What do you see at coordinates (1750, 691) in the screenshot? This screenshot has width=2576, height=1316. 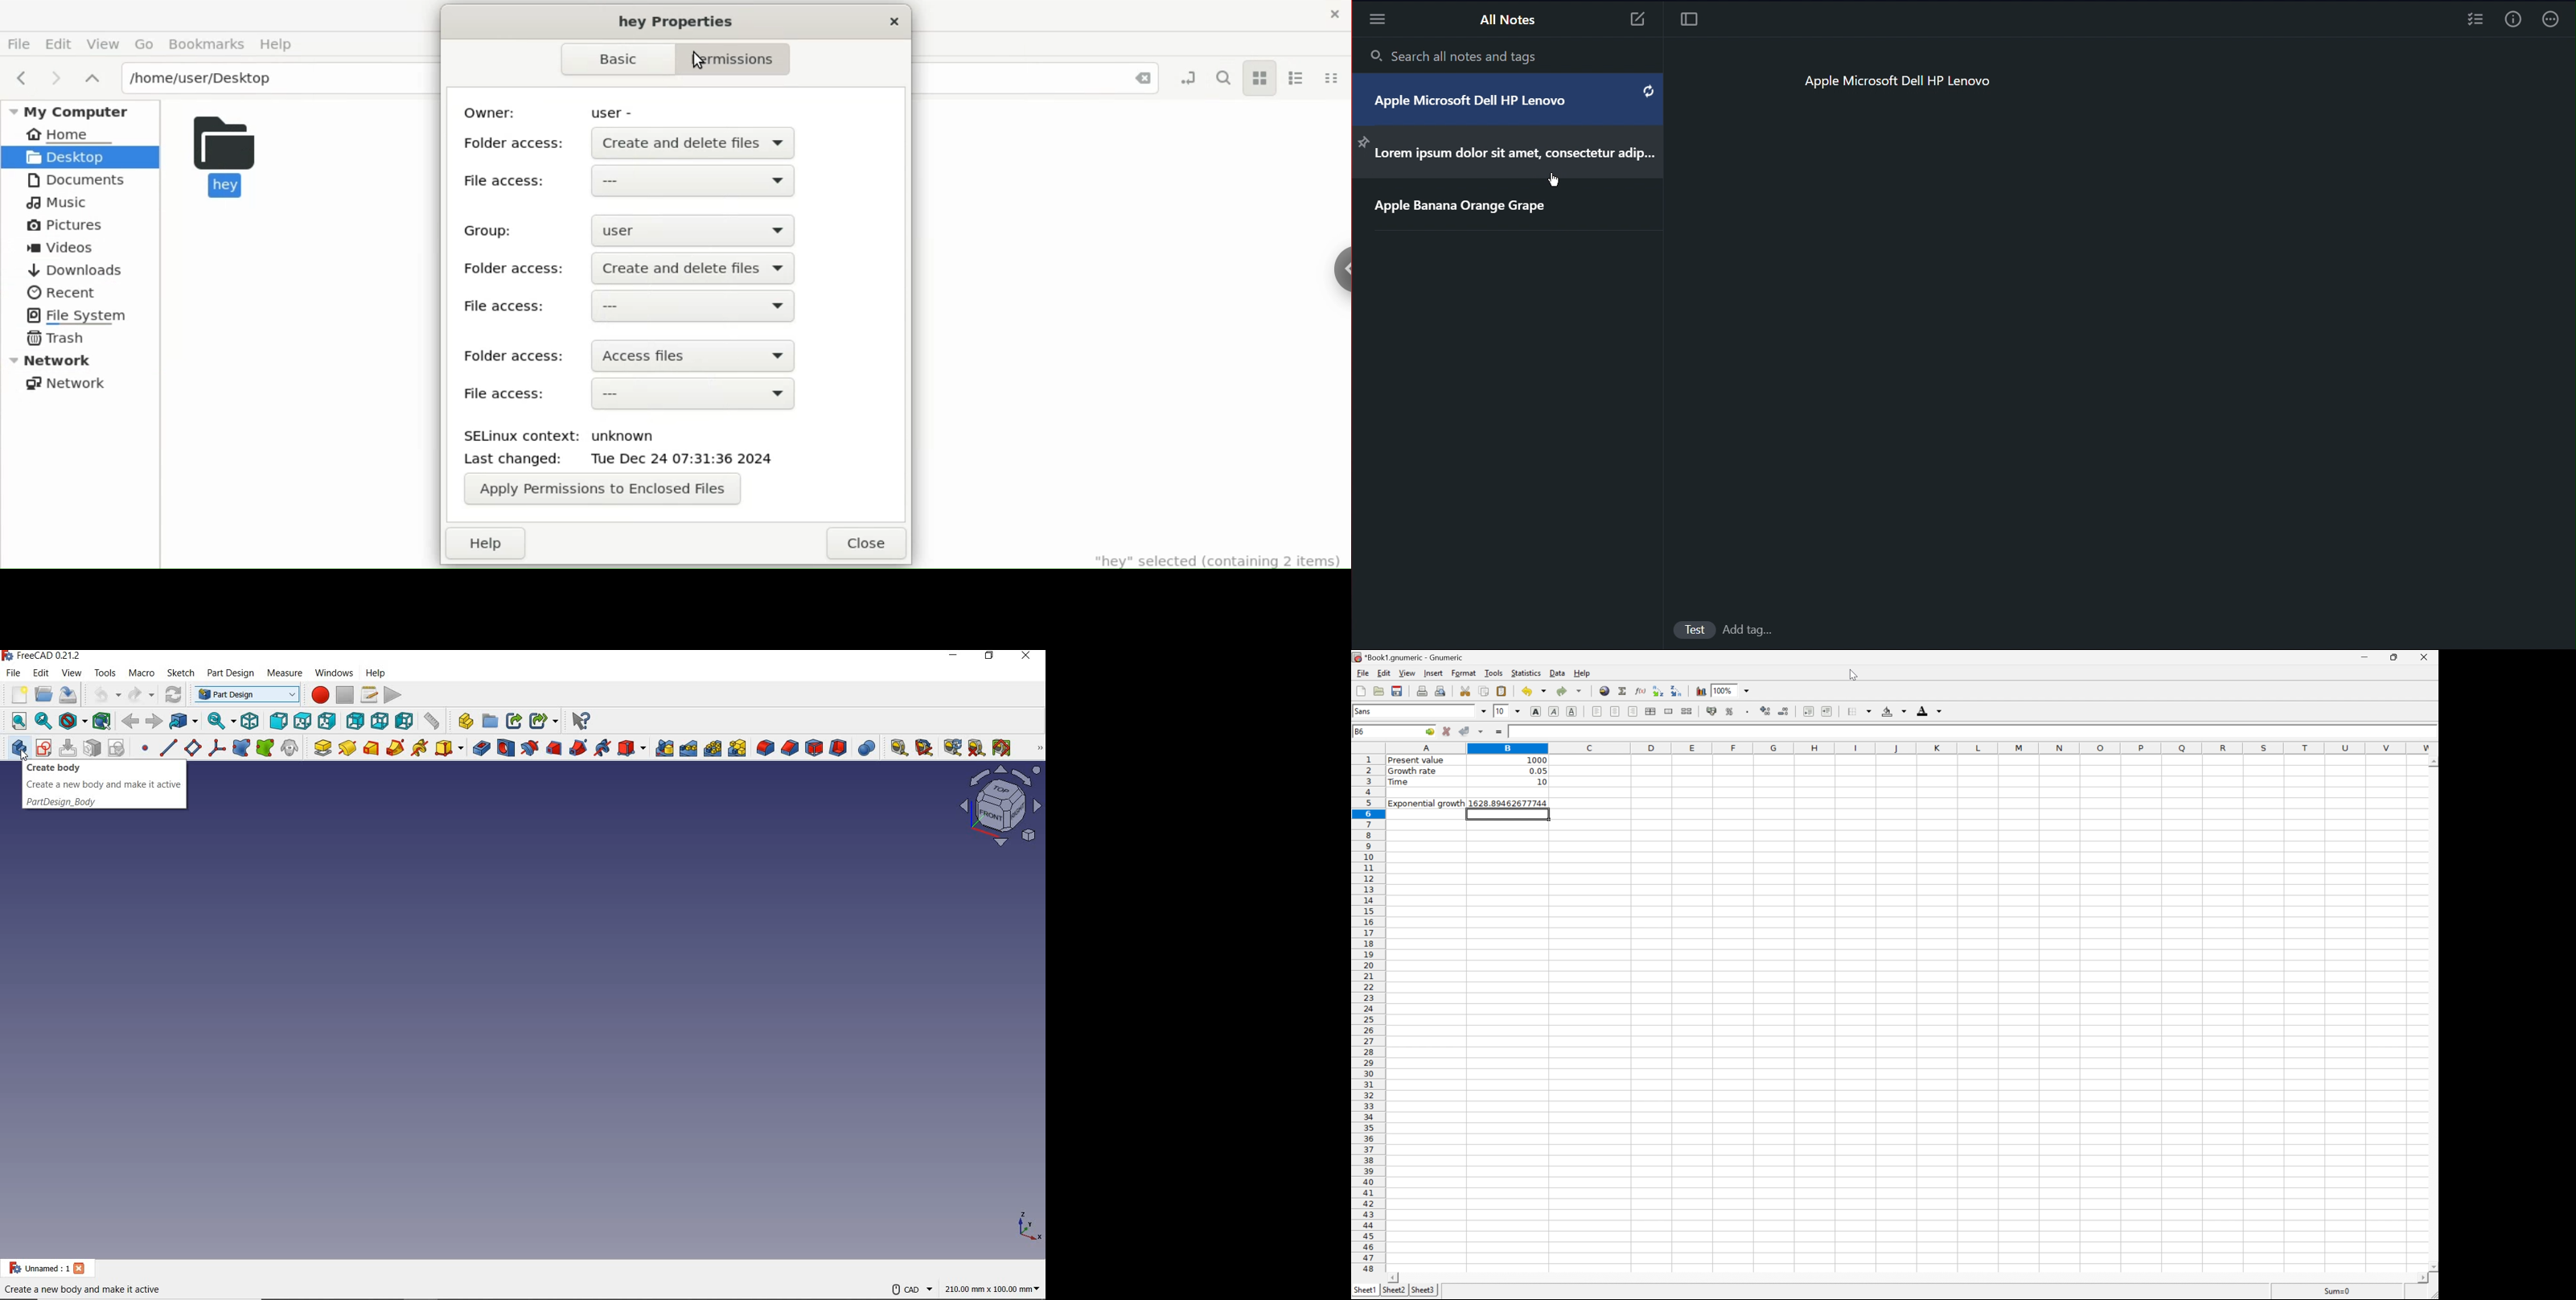 I see `Drop Down` at bounding box center [1750, 691].